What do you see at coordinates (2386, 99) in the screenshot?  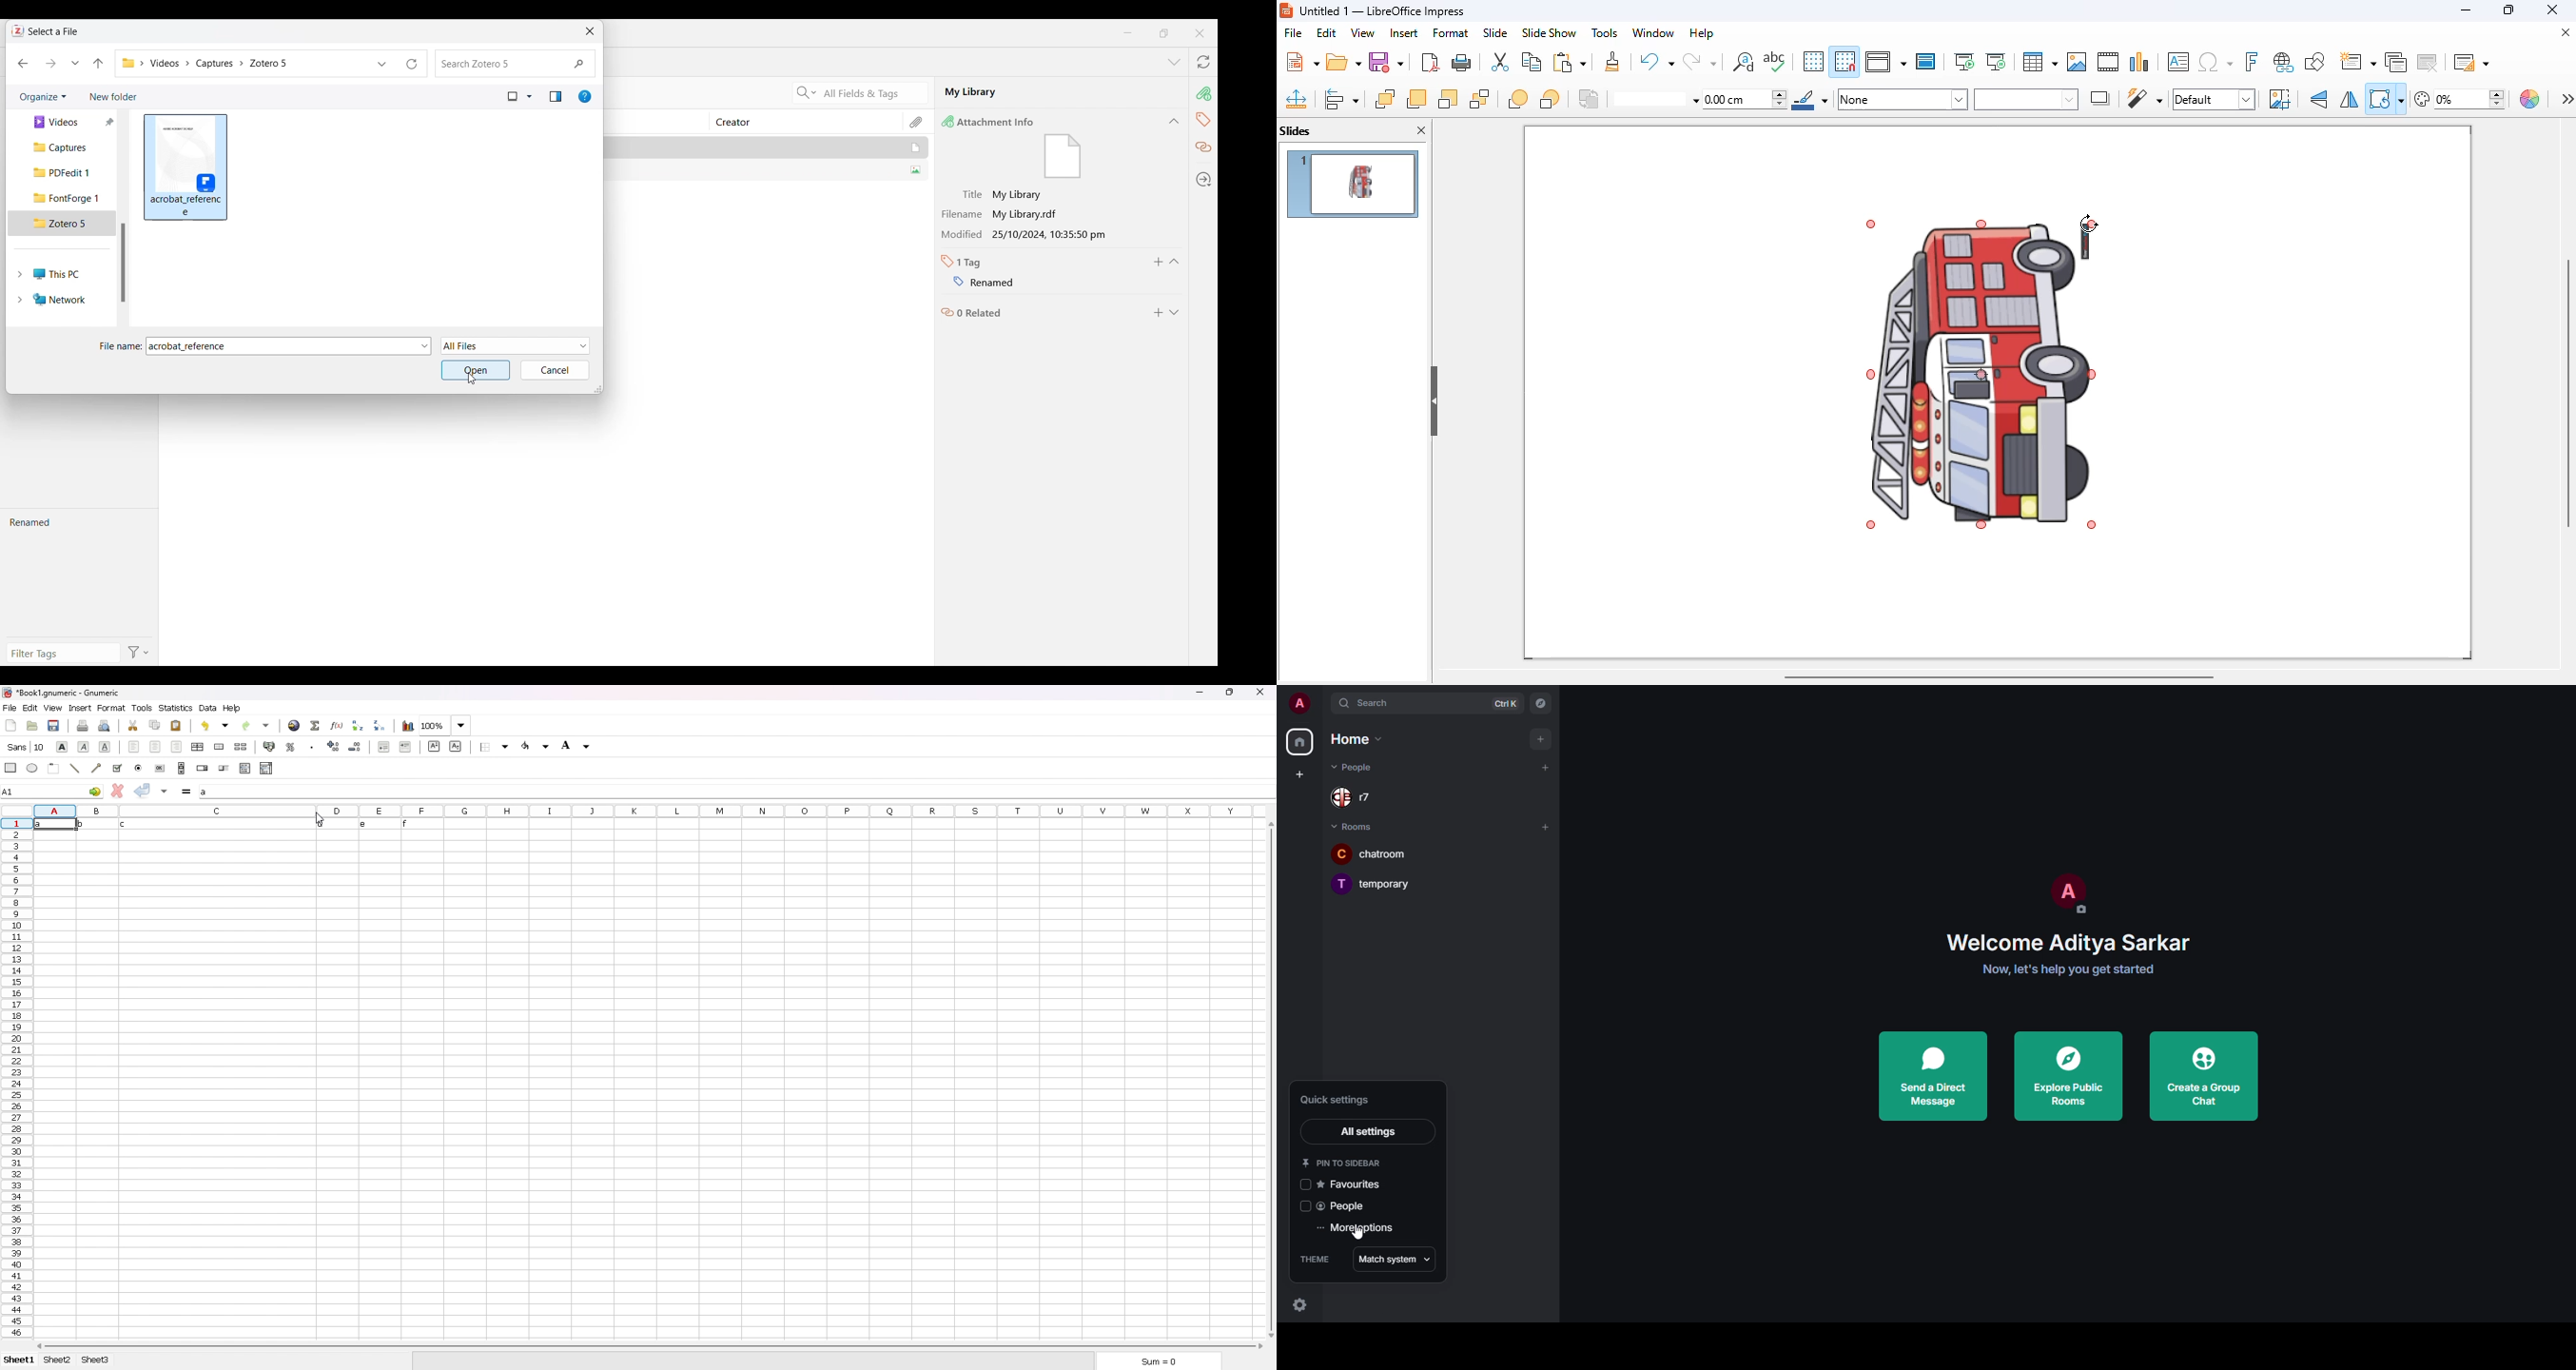 I see `transformations` at bounding box center [2386, 99].